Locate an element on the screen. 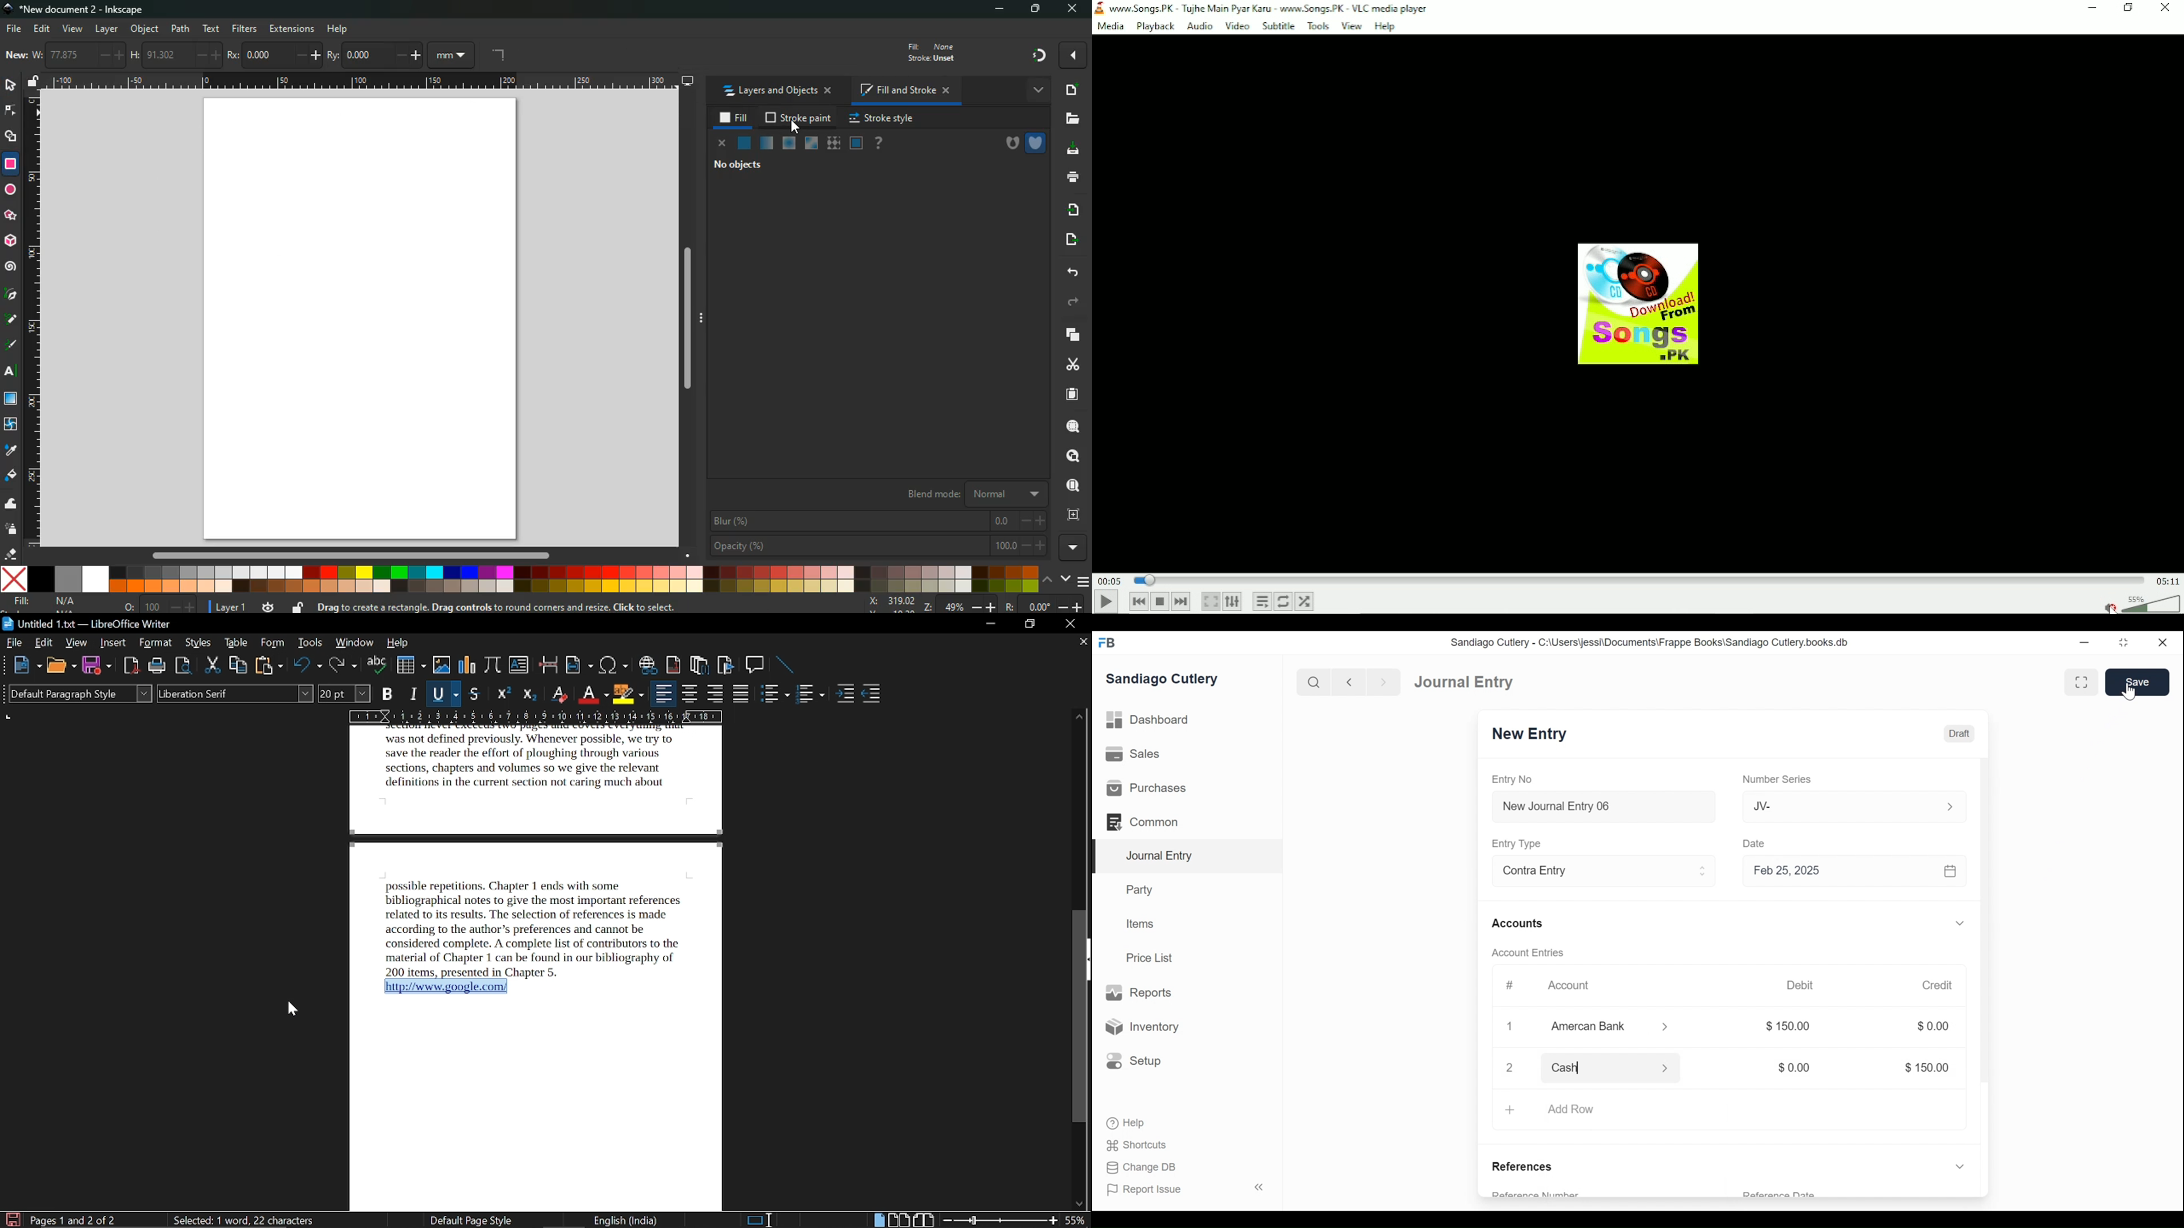 This screenshot has height=1232, width=2184. Inventory is located at coordinates (1140, 1027).